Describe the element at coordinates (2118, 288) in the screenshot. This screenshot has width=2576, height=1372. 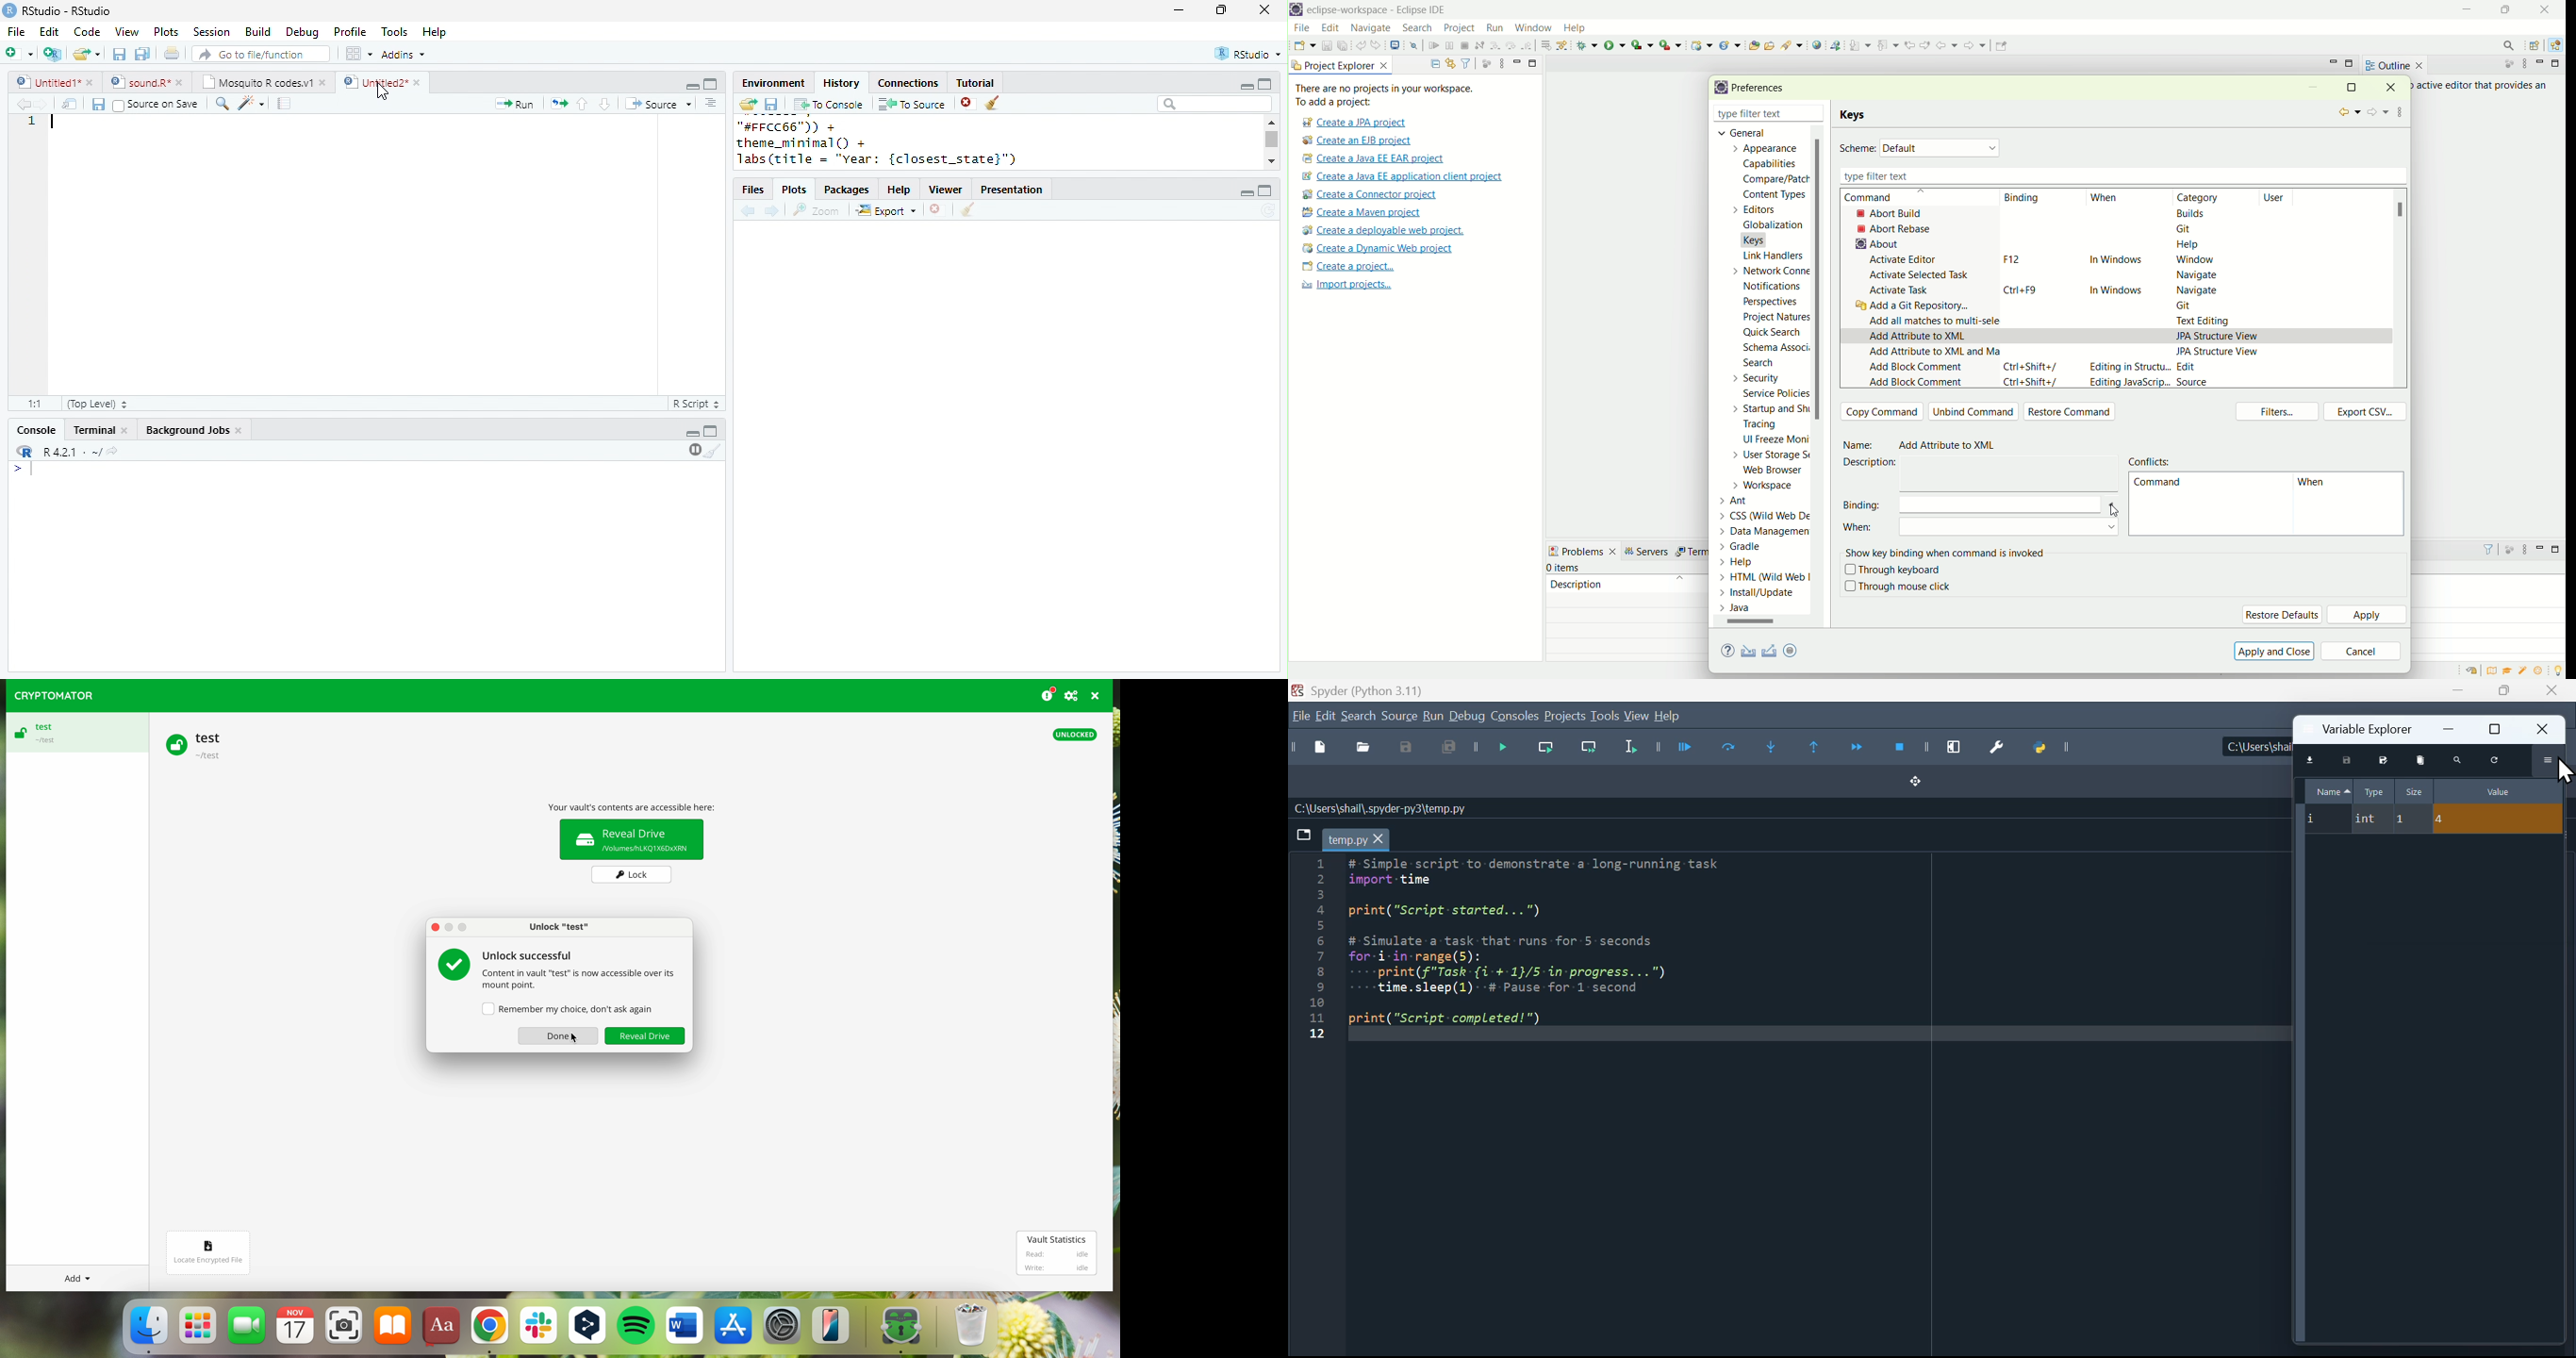
I see `in windows` at that location.